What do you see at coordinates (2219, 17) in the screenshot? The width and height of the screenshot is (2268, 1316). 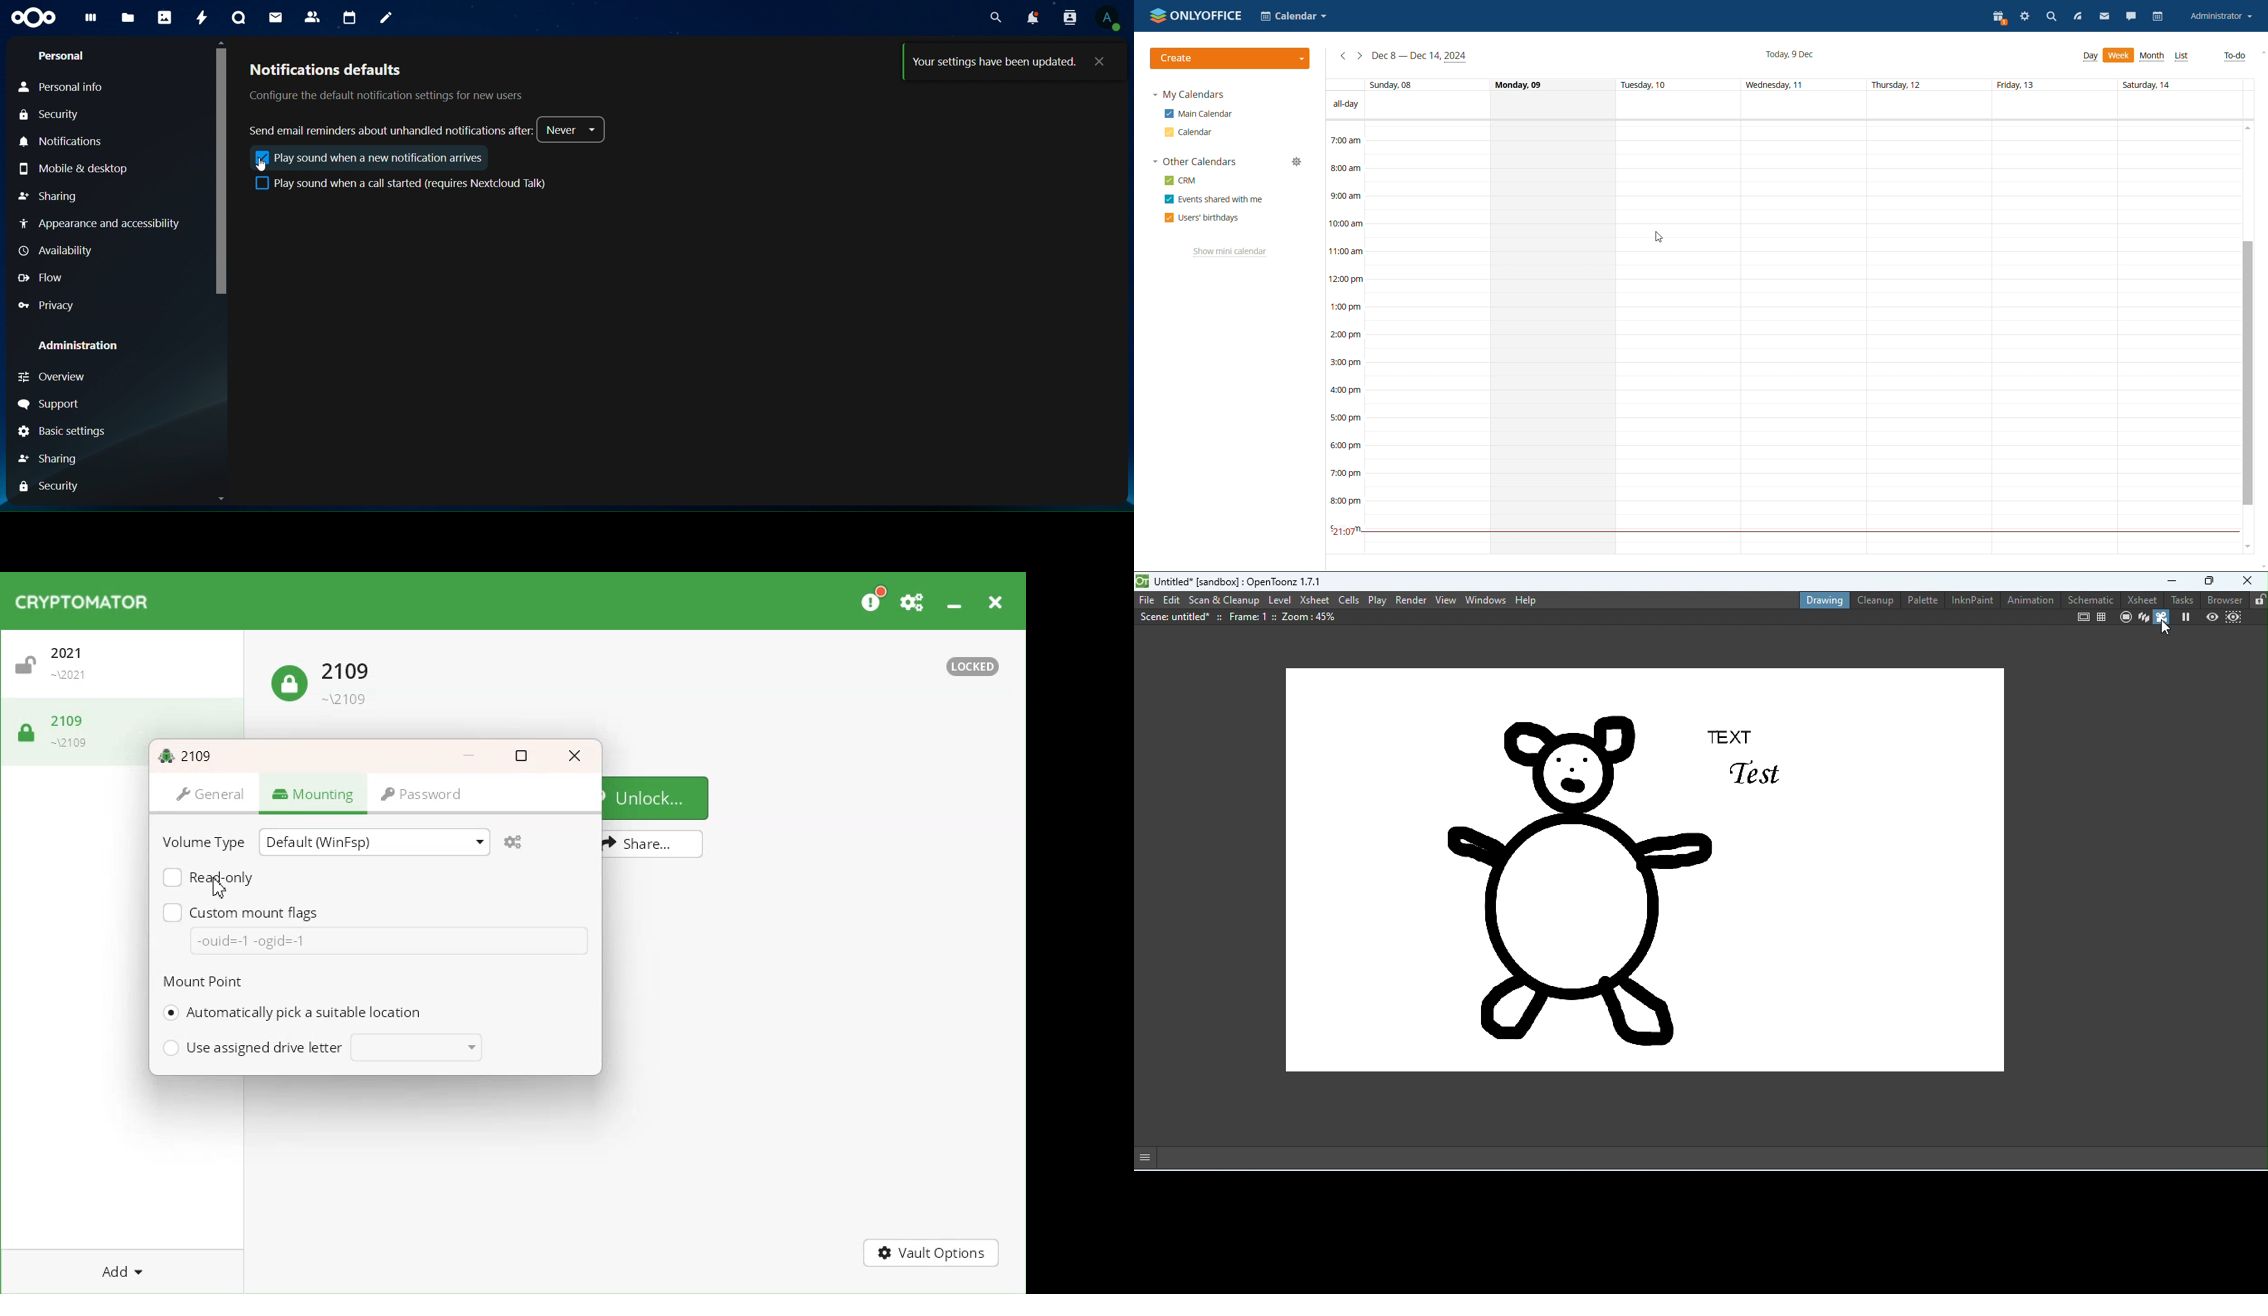 I see `account` at bounding box center [2219, 17].